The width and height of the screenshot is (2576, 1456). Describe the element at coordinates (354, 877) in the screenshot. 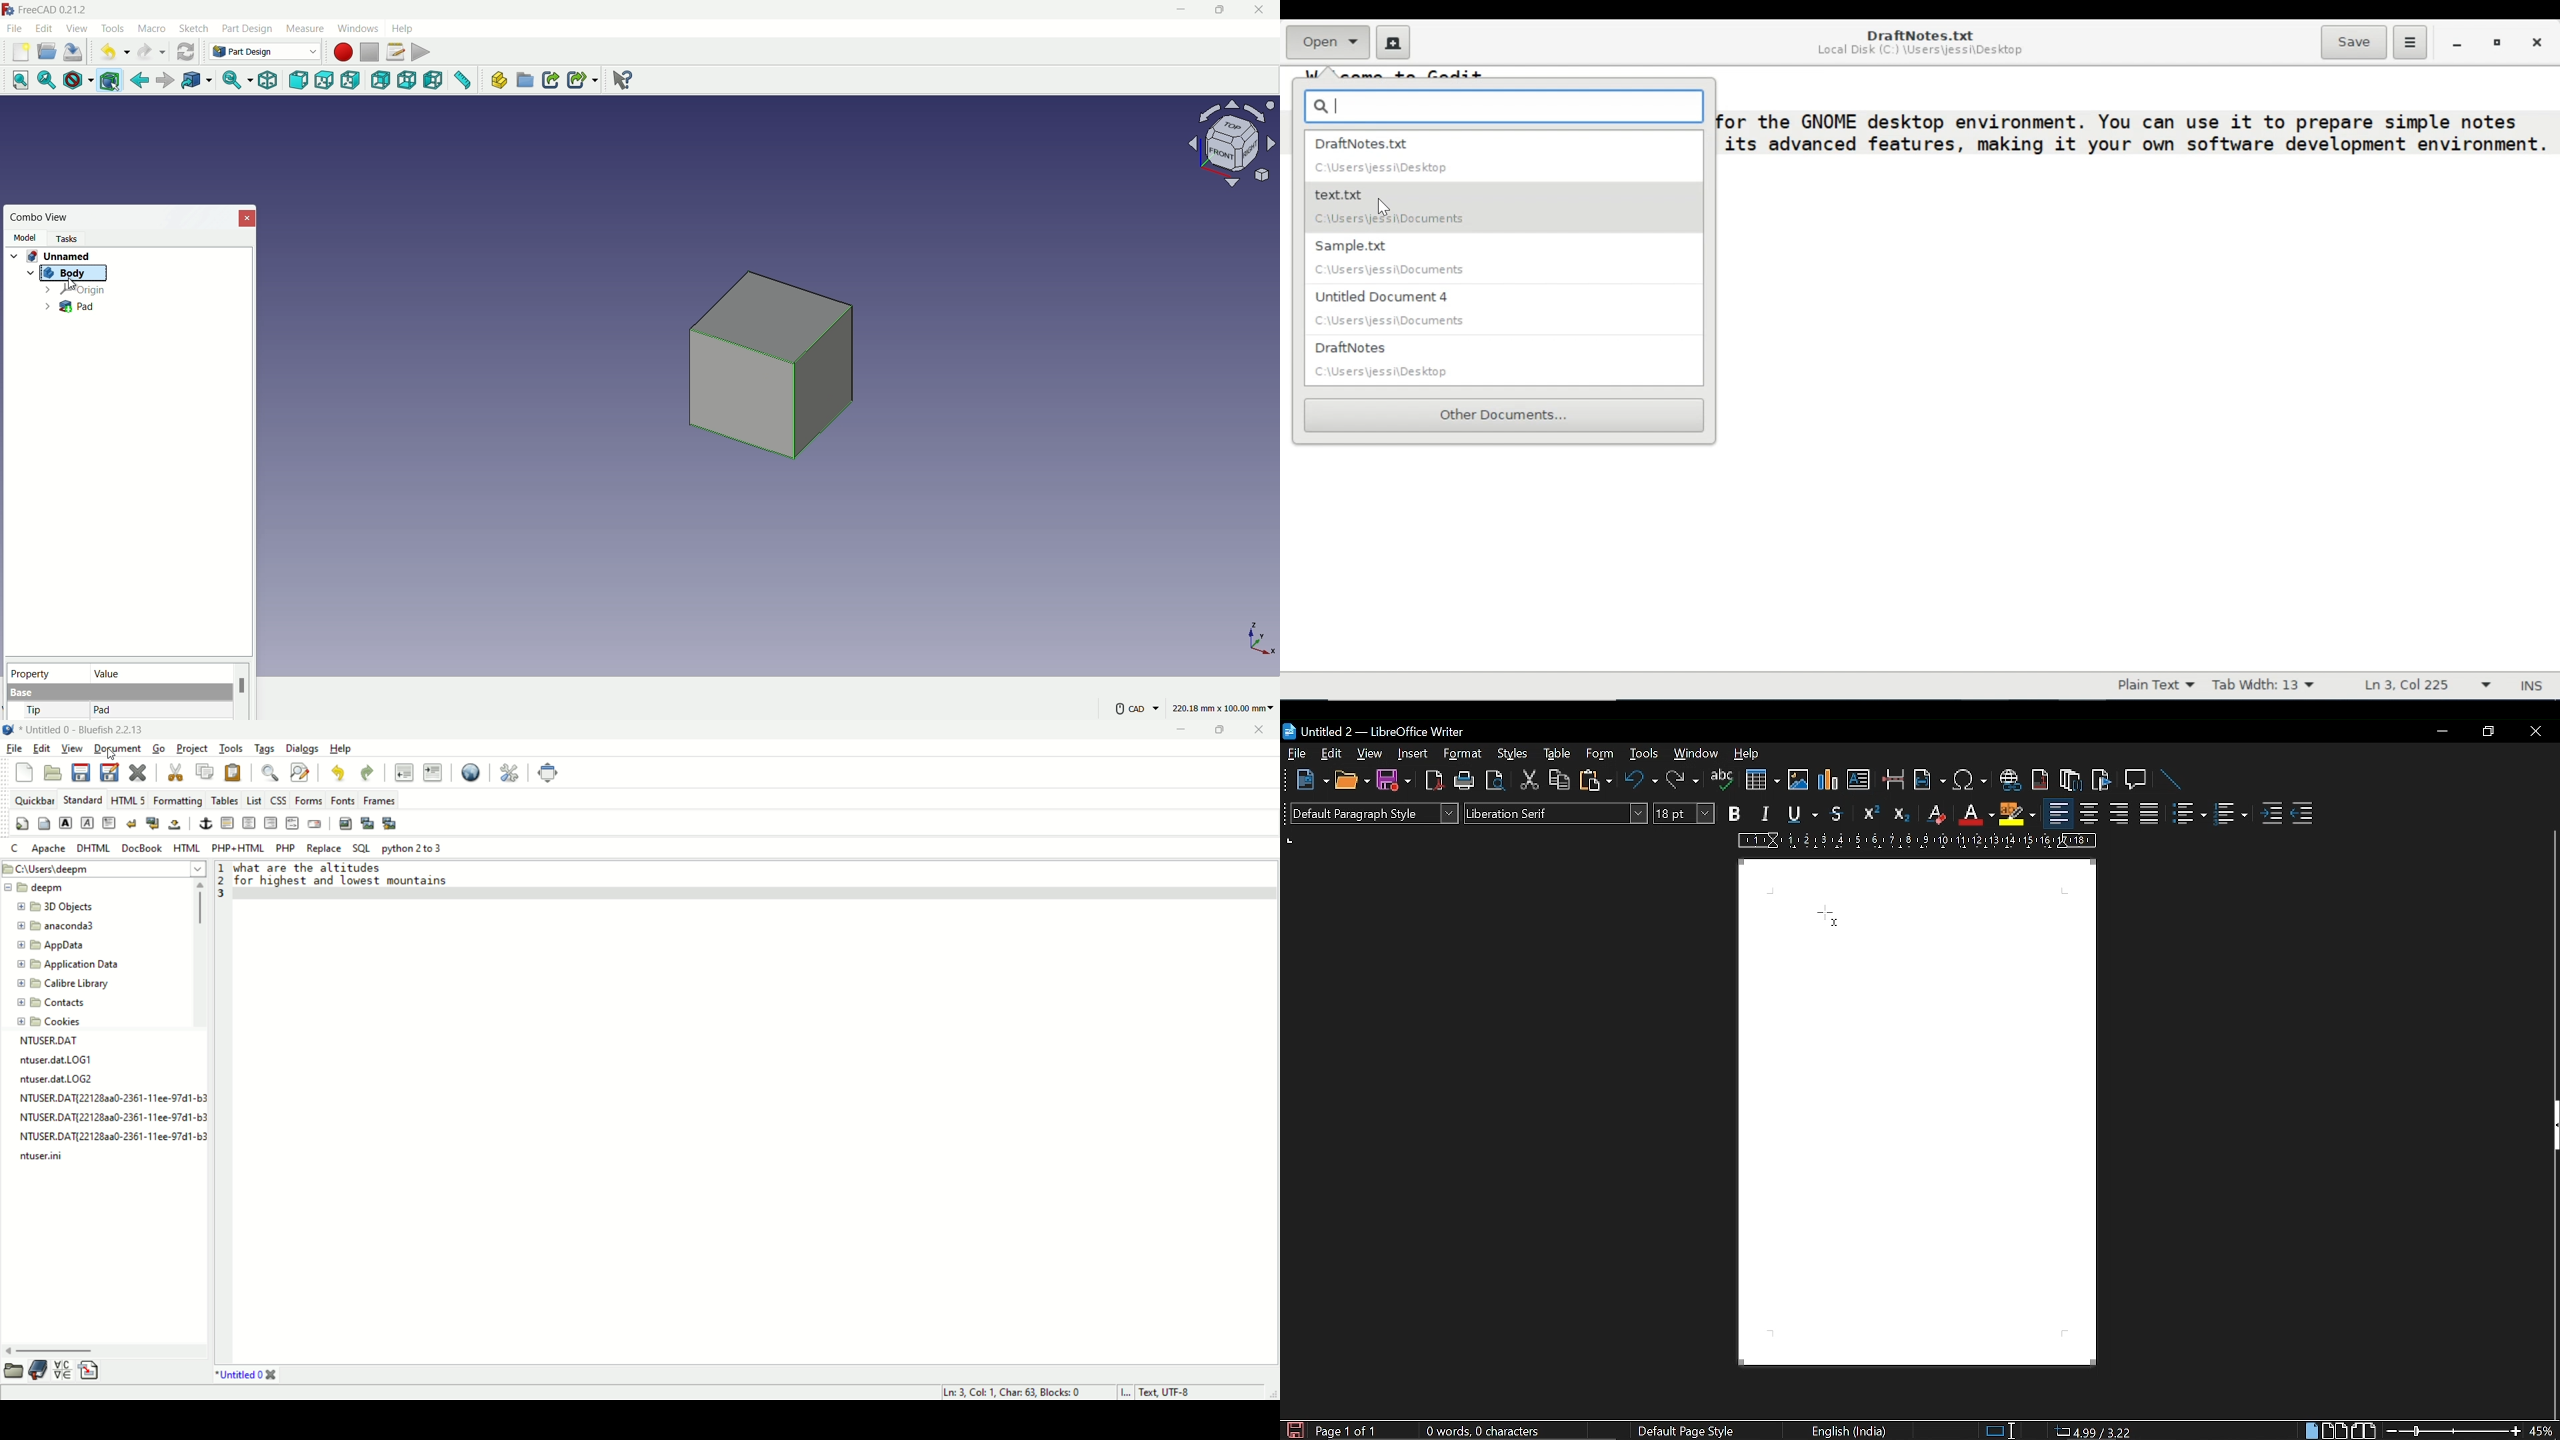

I see `text` at that location.